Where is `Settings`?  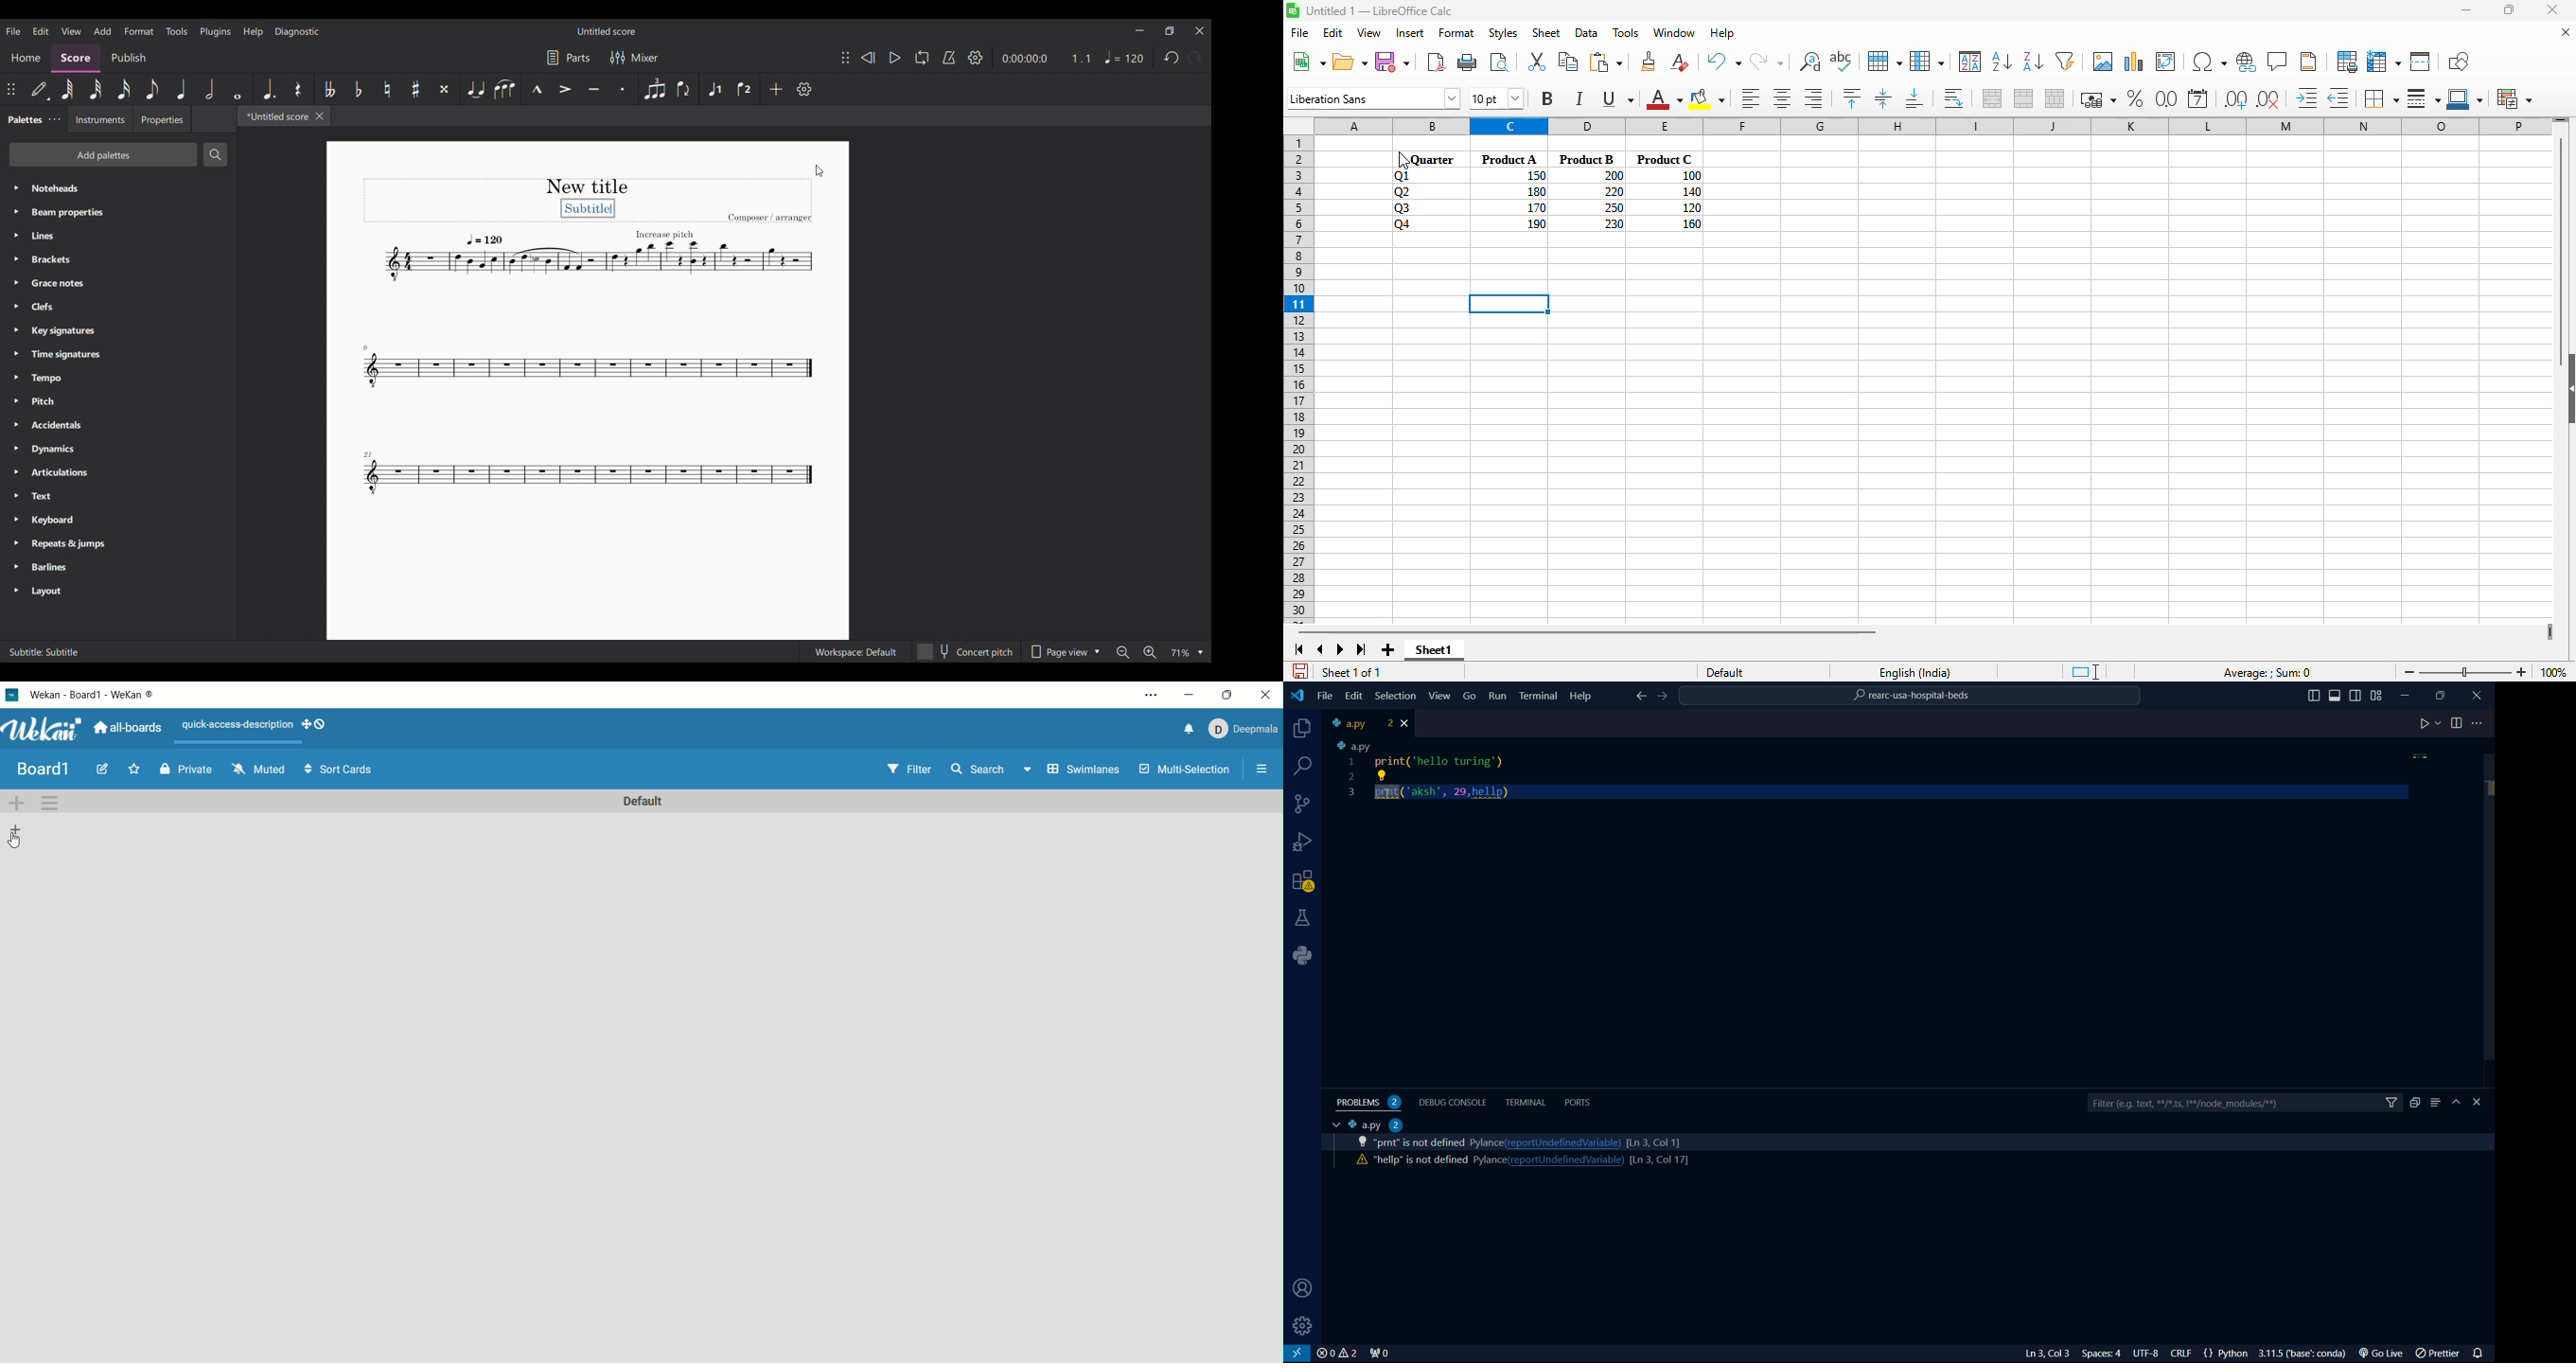
Settings is located at coordinates (804, 89).